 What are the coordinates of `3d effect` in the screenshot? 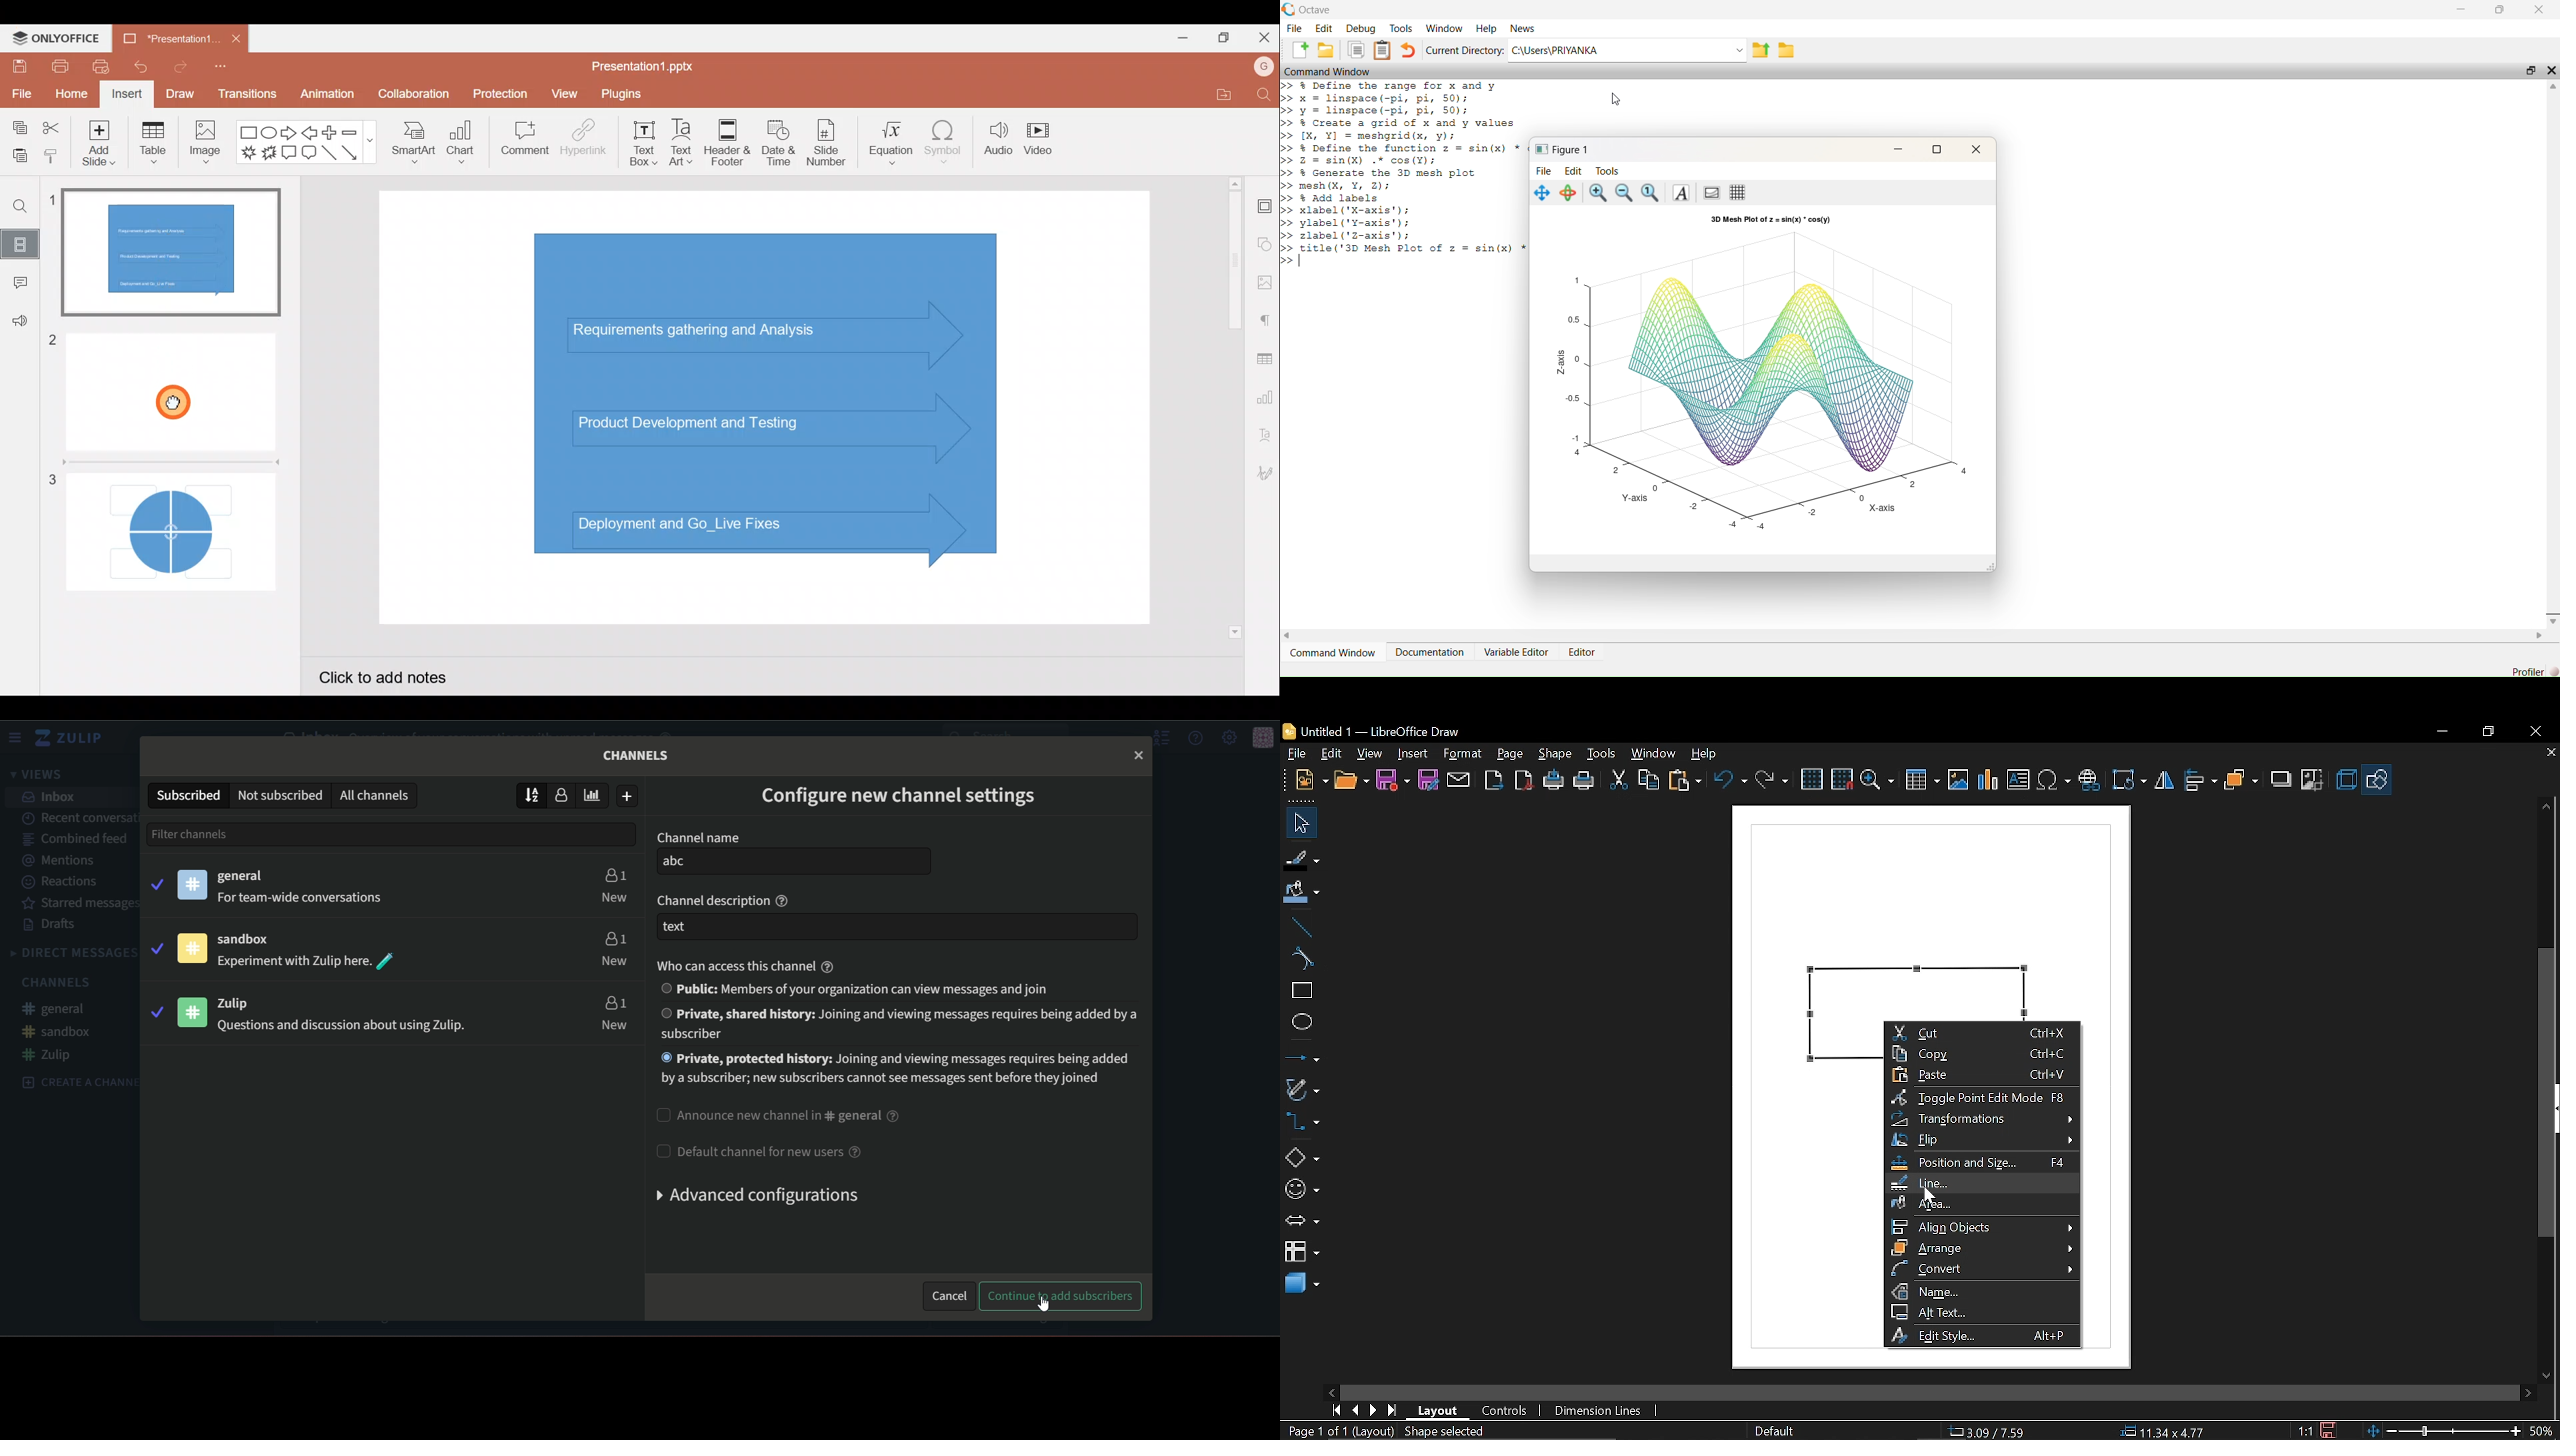 It's located at (2346, 780).